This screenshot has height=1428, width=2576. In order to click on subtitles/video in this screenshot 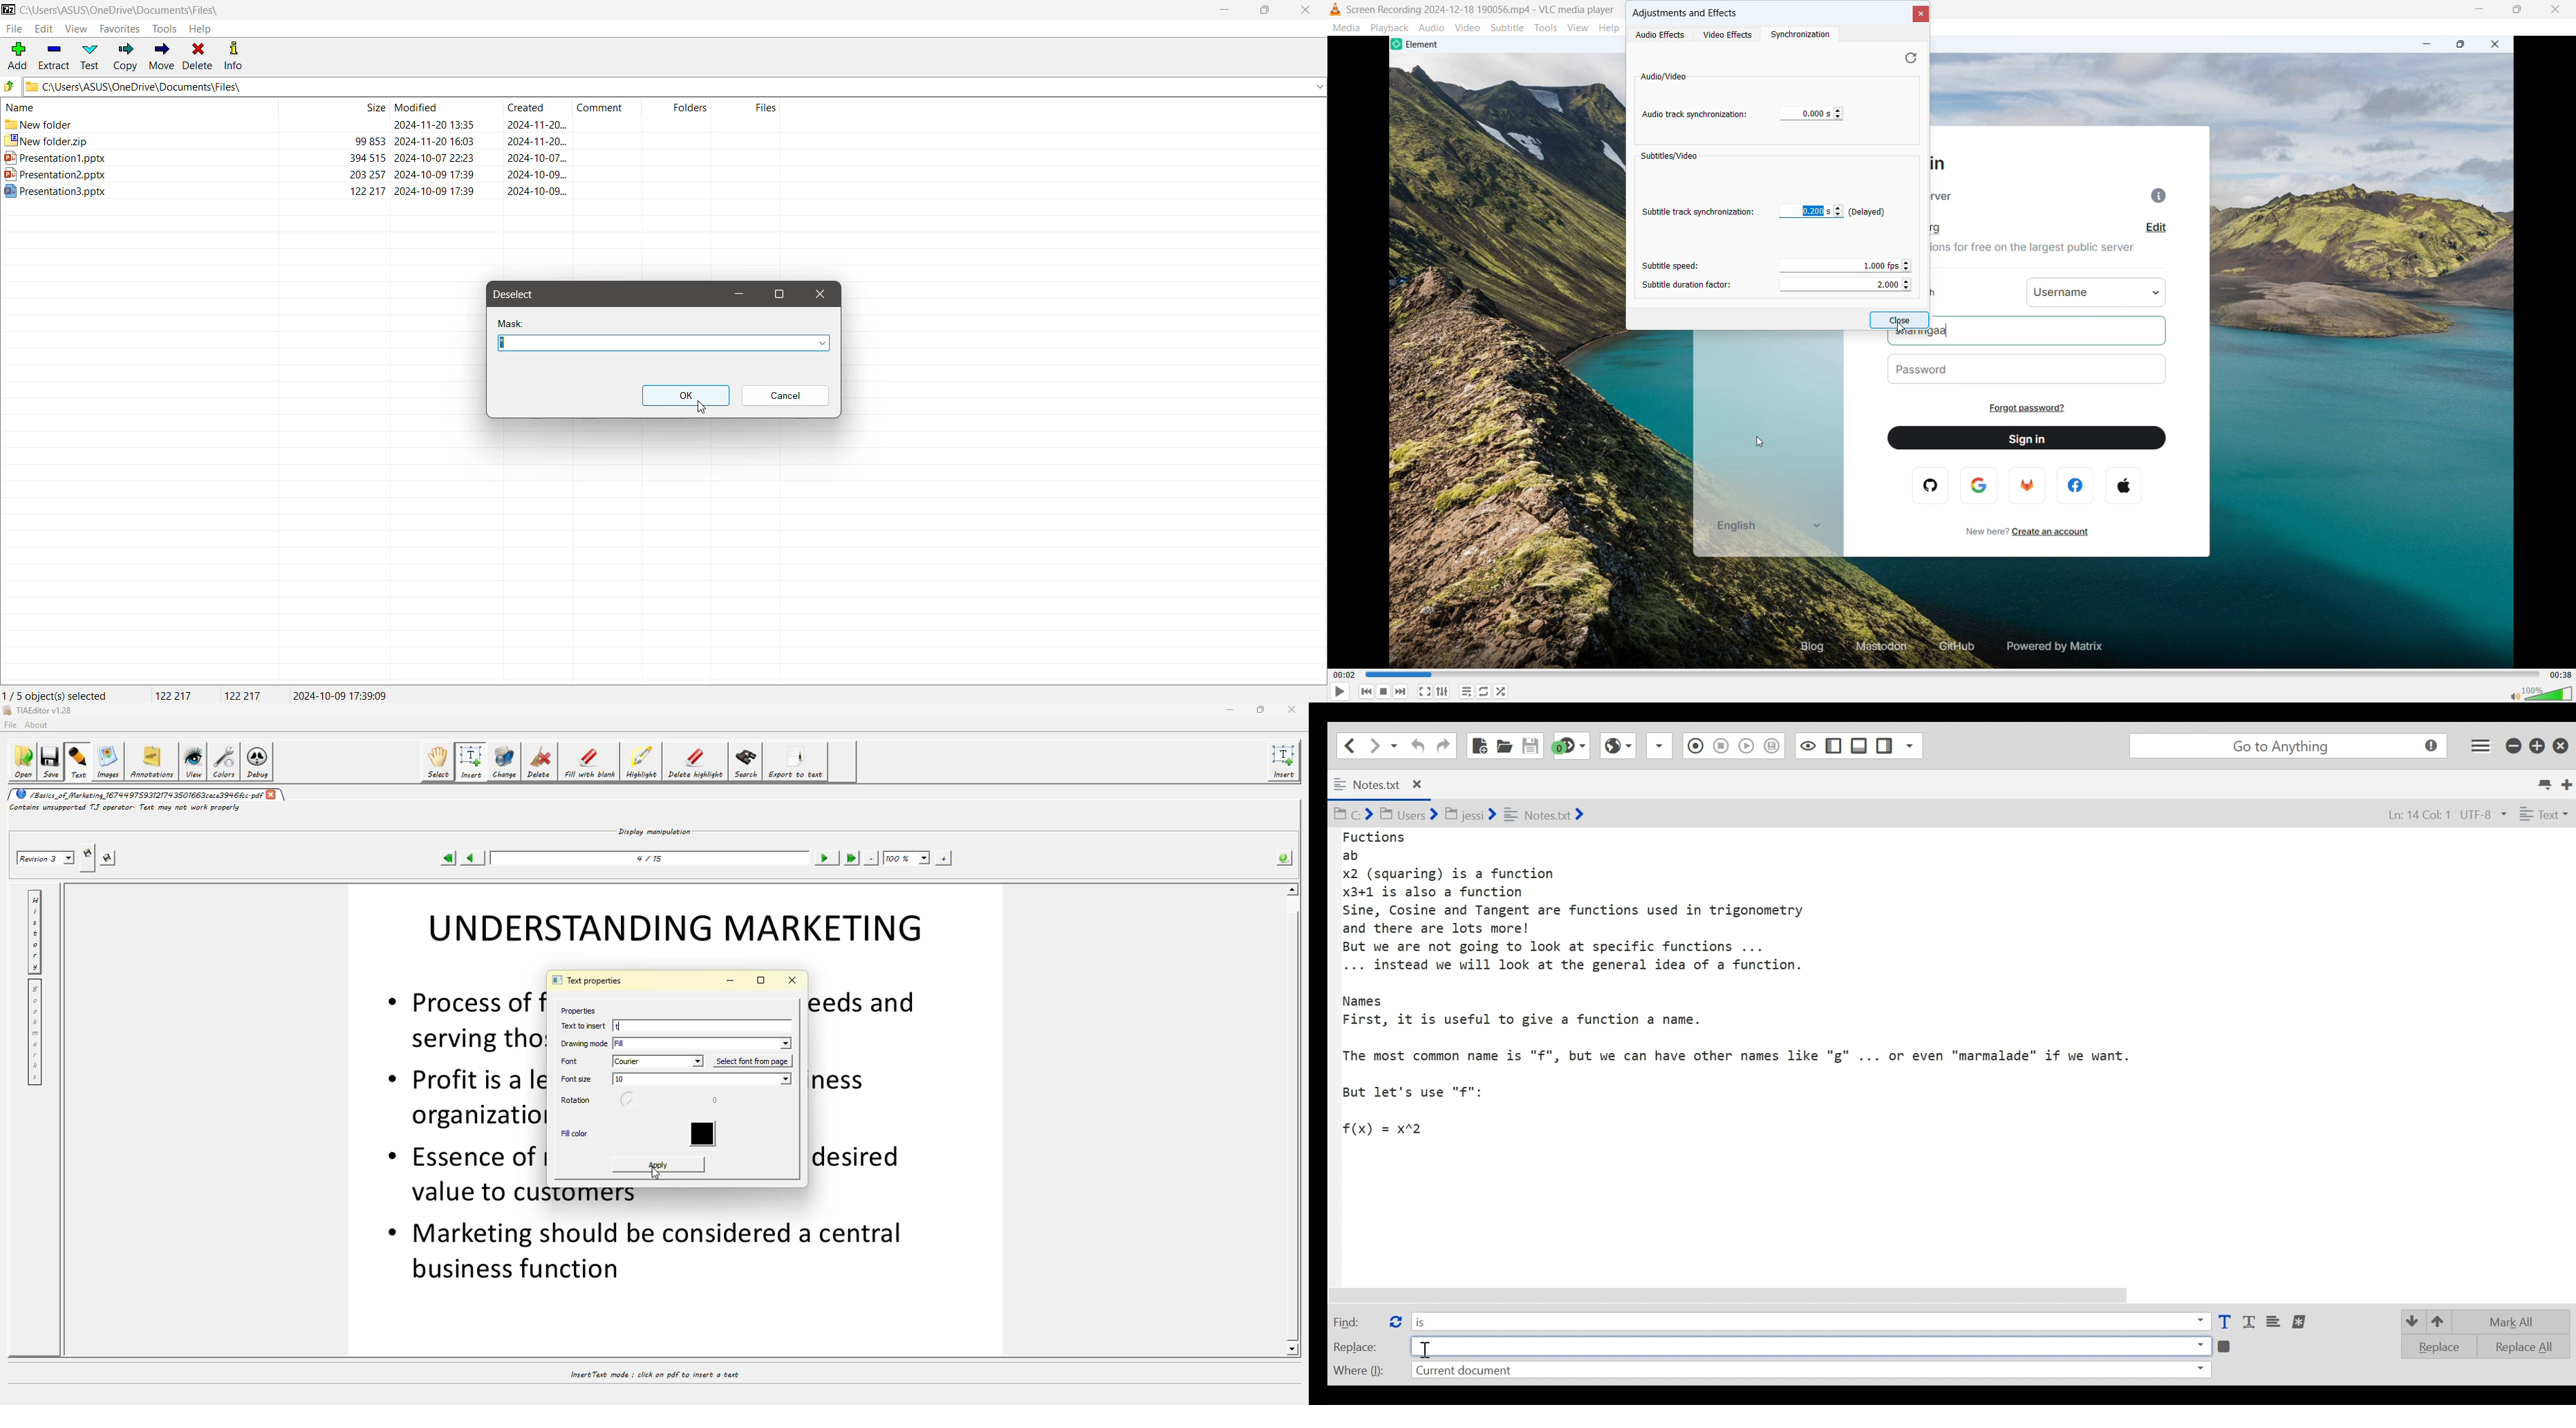, I will do `click(1670, 156)`.